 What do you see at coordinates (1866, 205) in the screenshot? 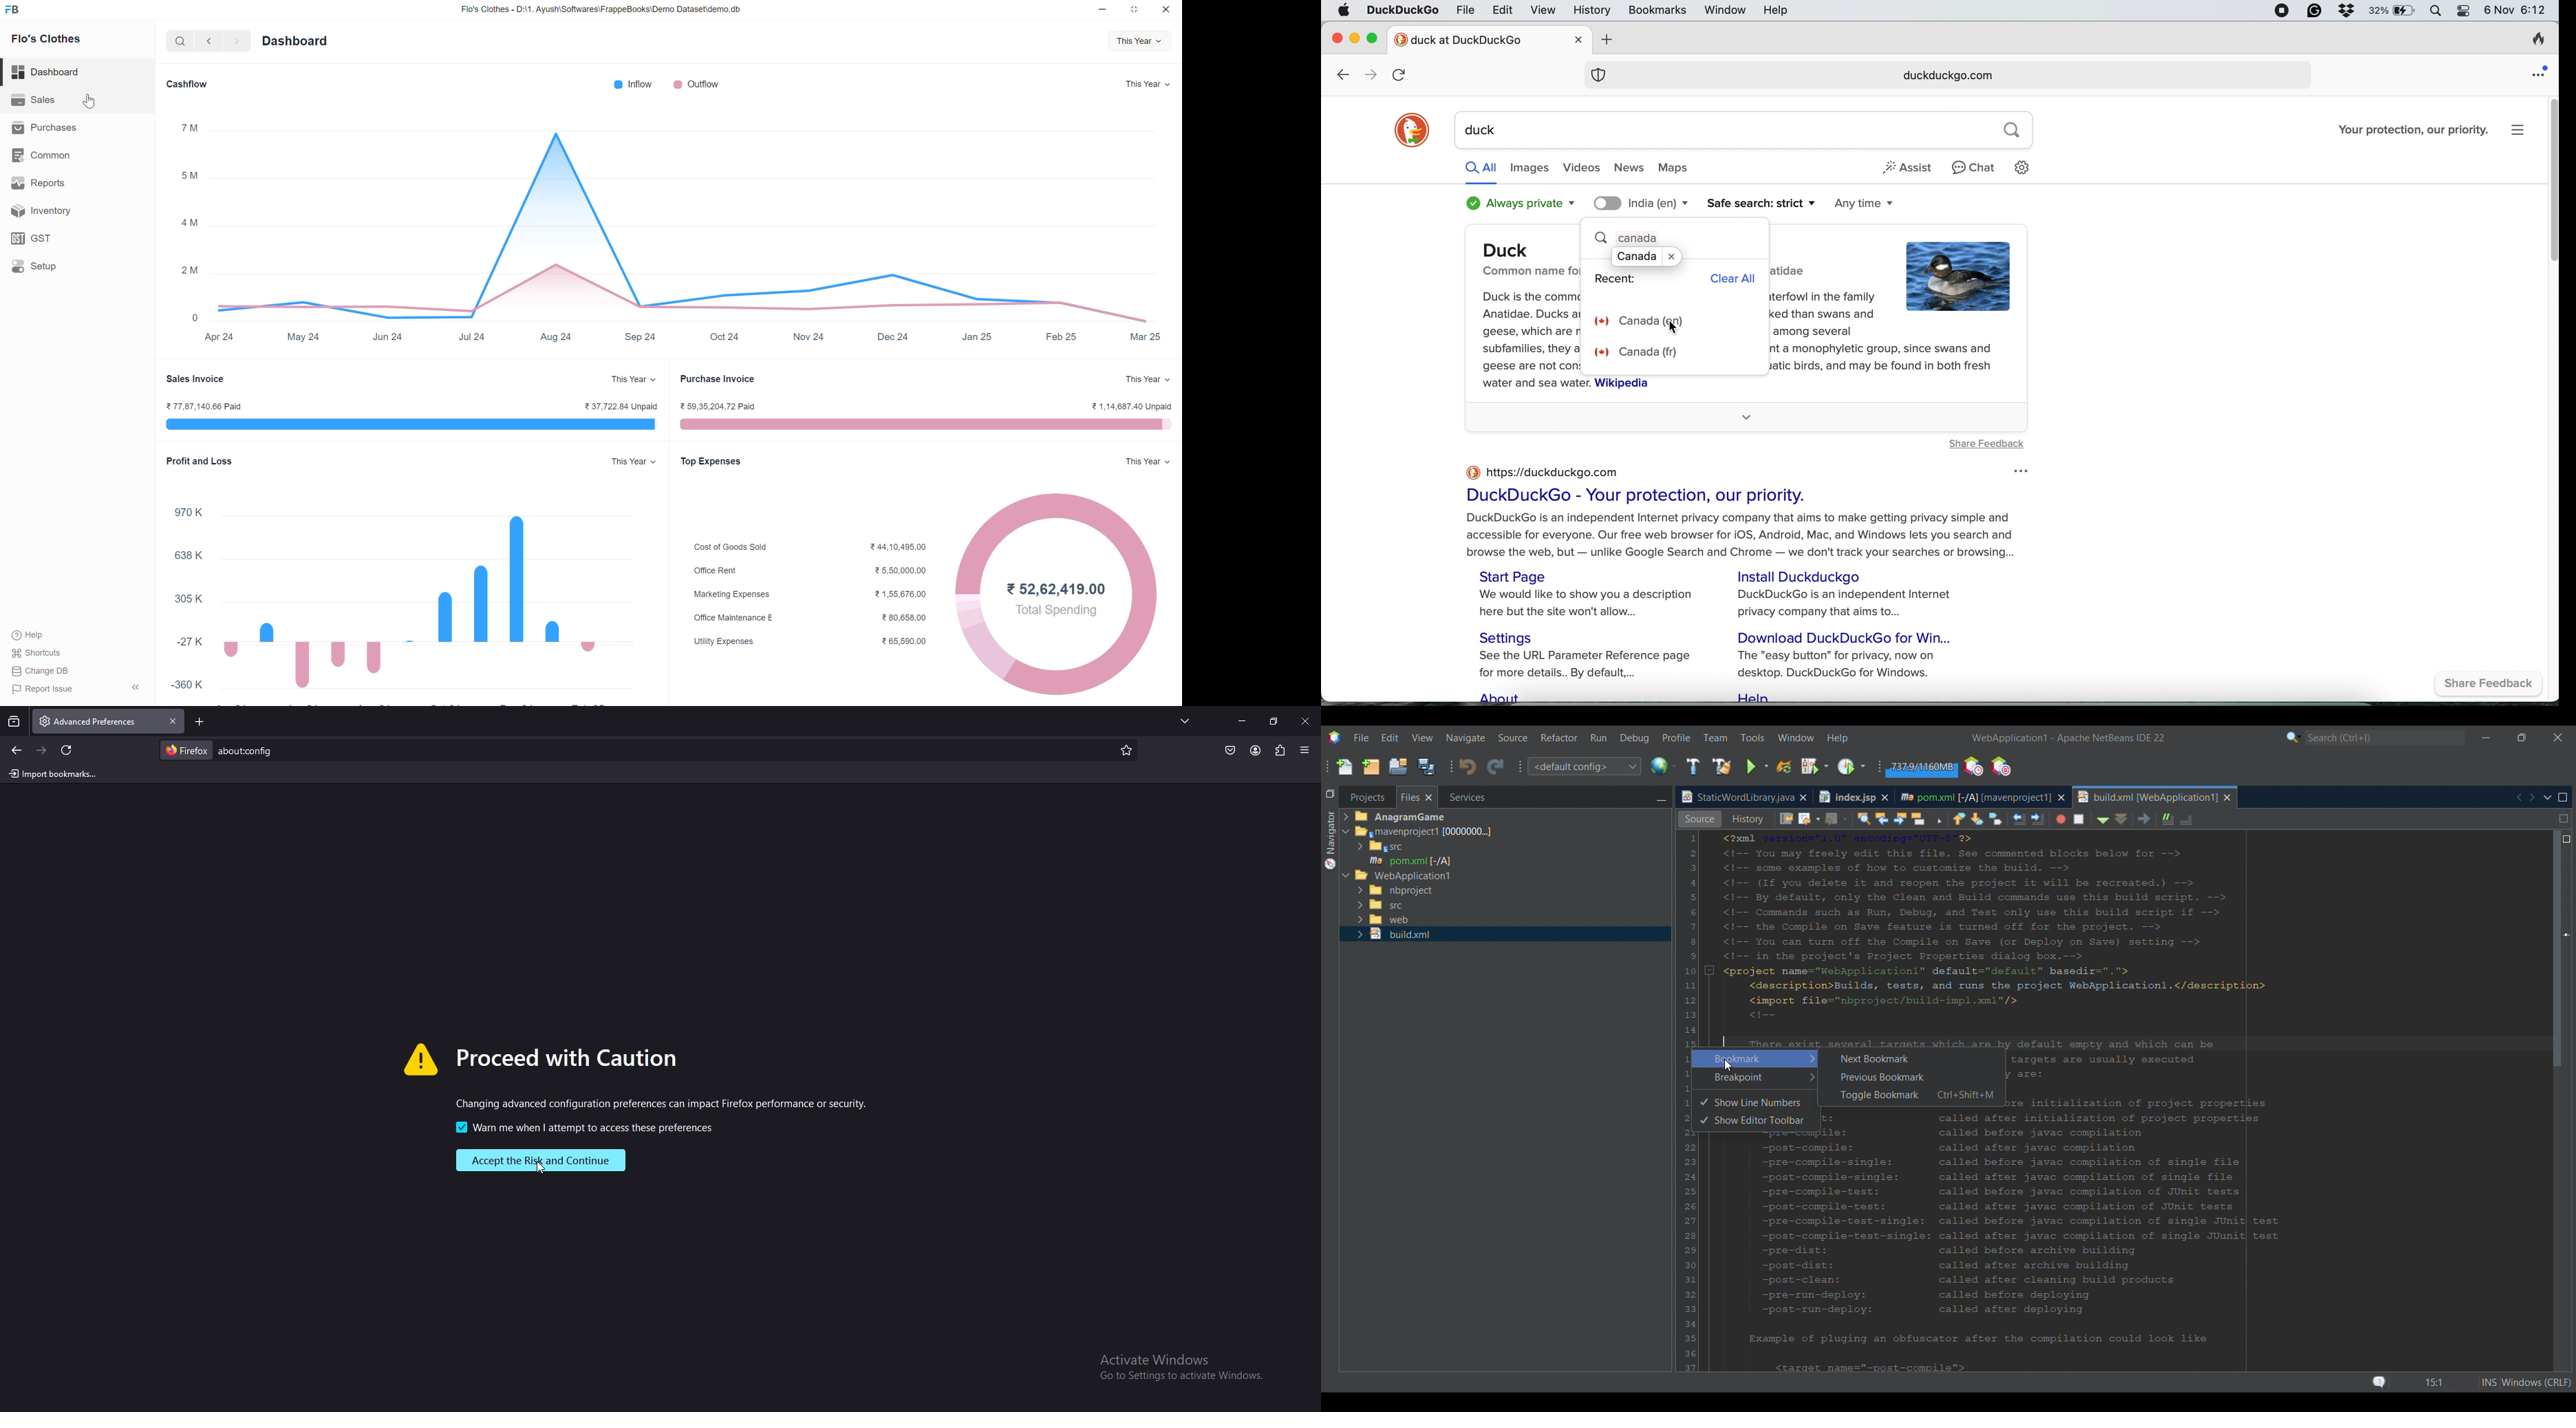
I see `any time` at bounding box center [1866, 205].